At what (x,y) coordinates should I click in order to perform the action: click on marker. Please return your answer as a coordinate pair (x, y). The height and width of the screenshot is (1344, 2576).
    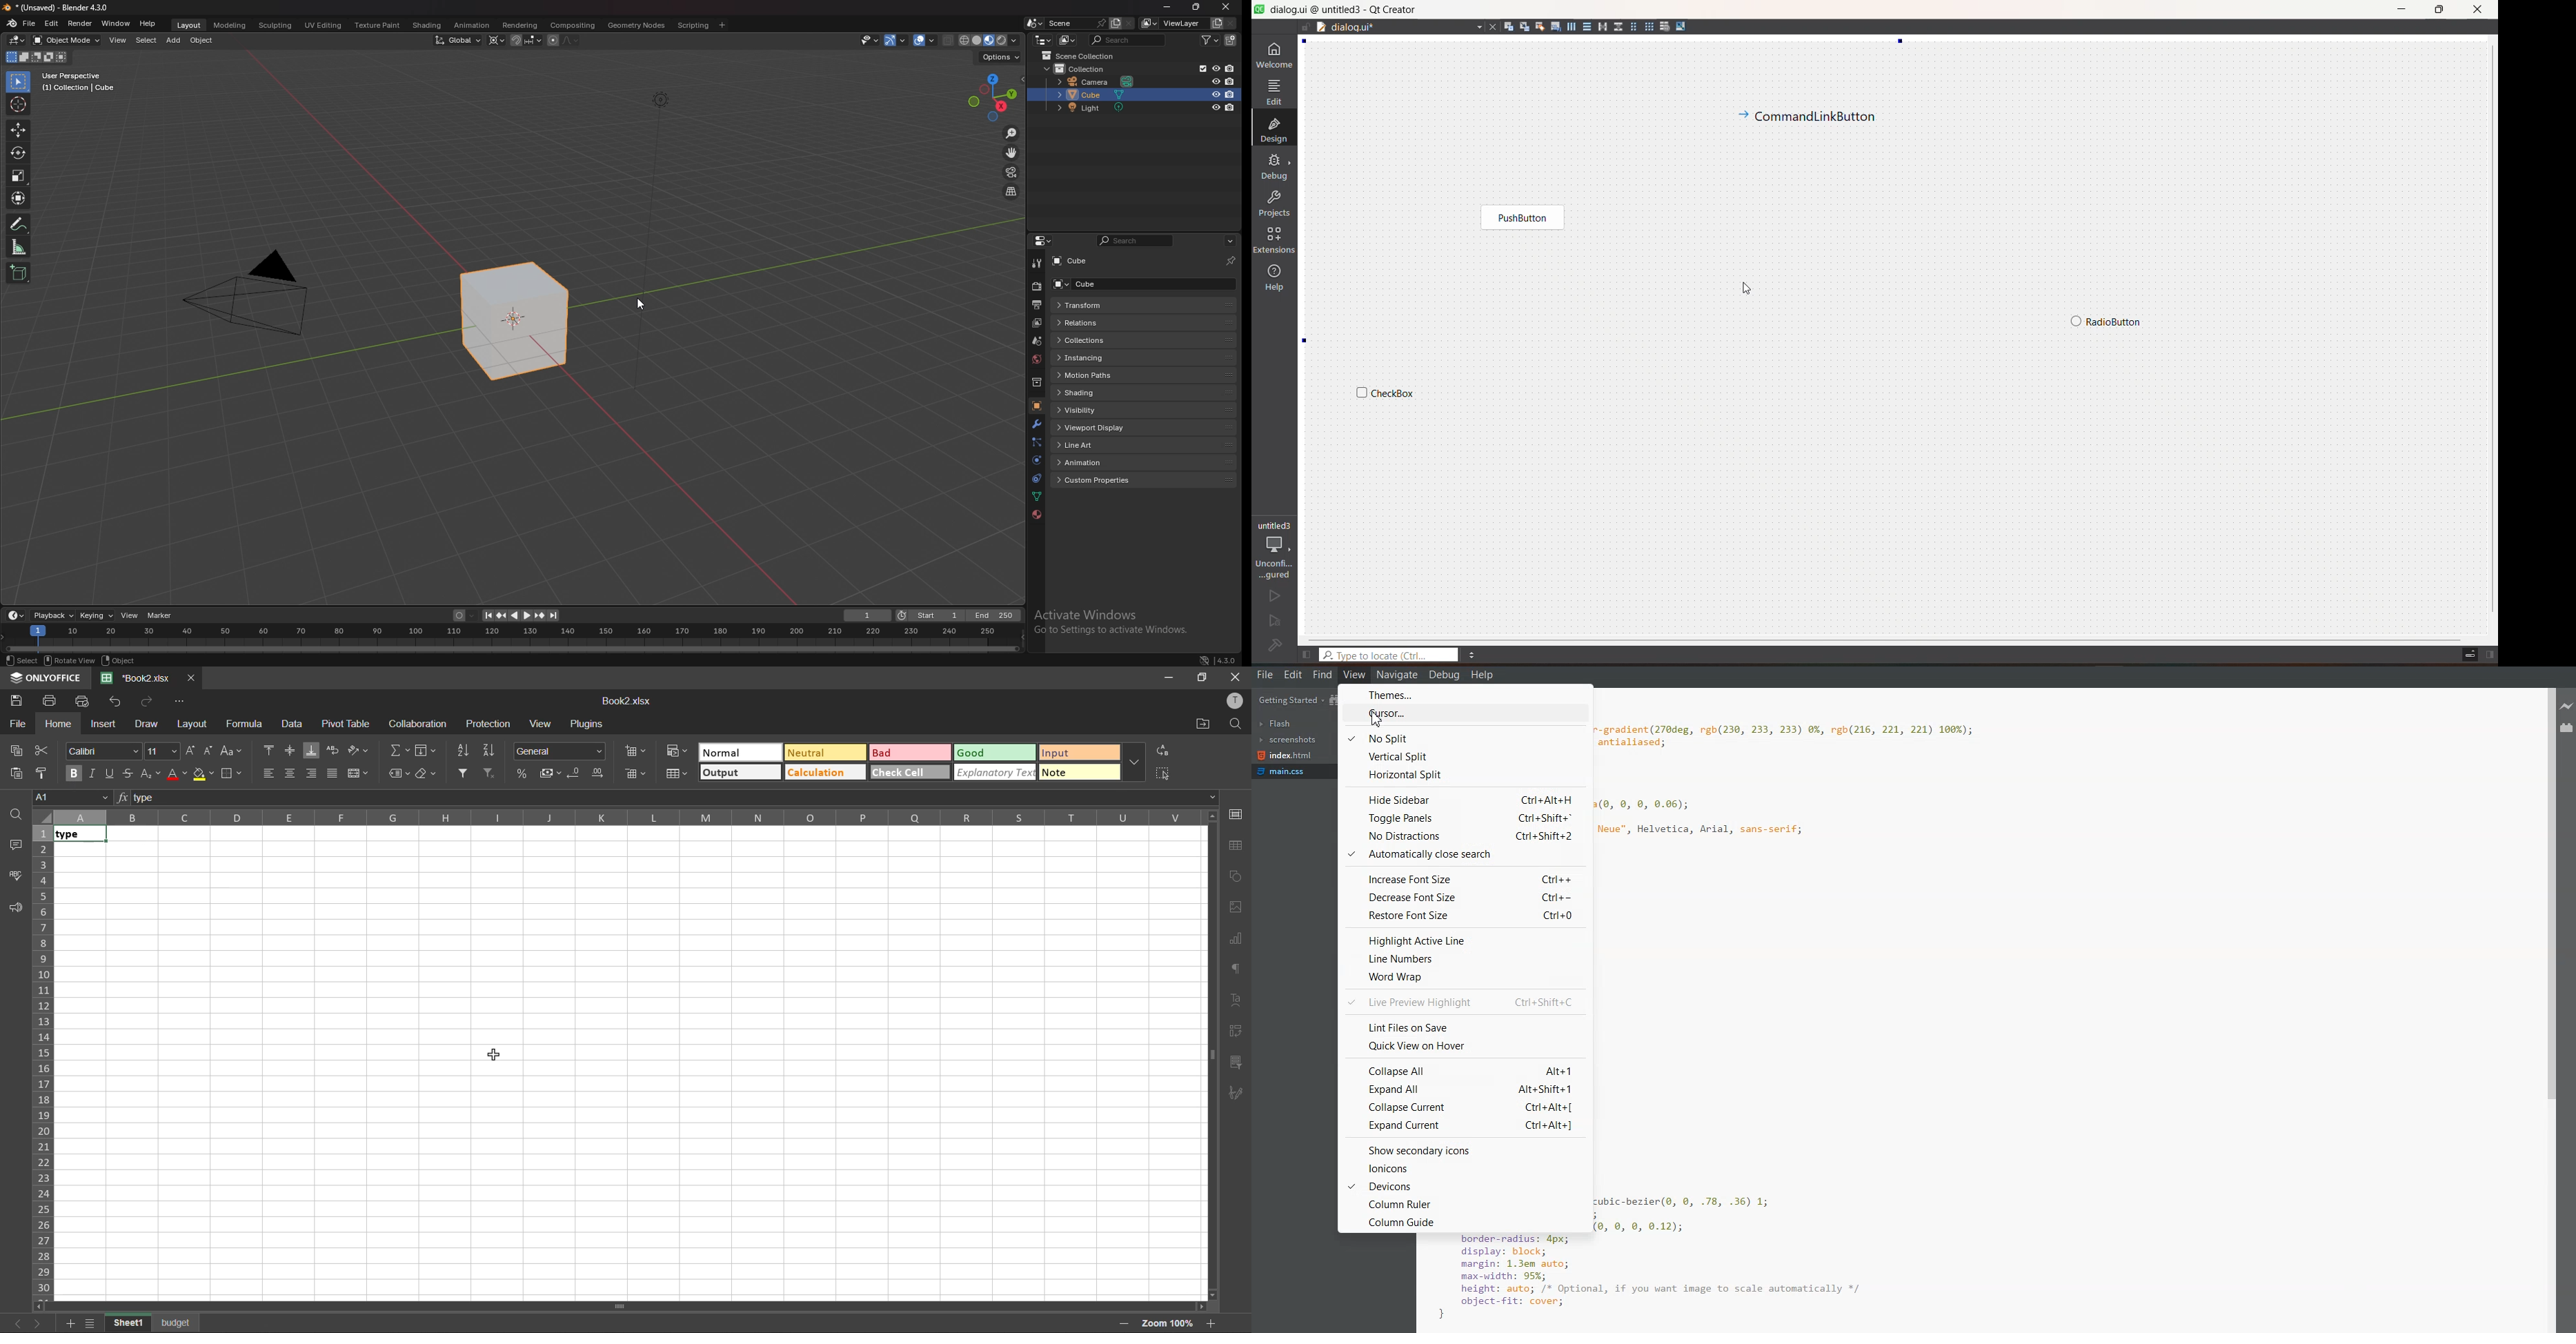
    Looking at the image, I should click on (160, 615).